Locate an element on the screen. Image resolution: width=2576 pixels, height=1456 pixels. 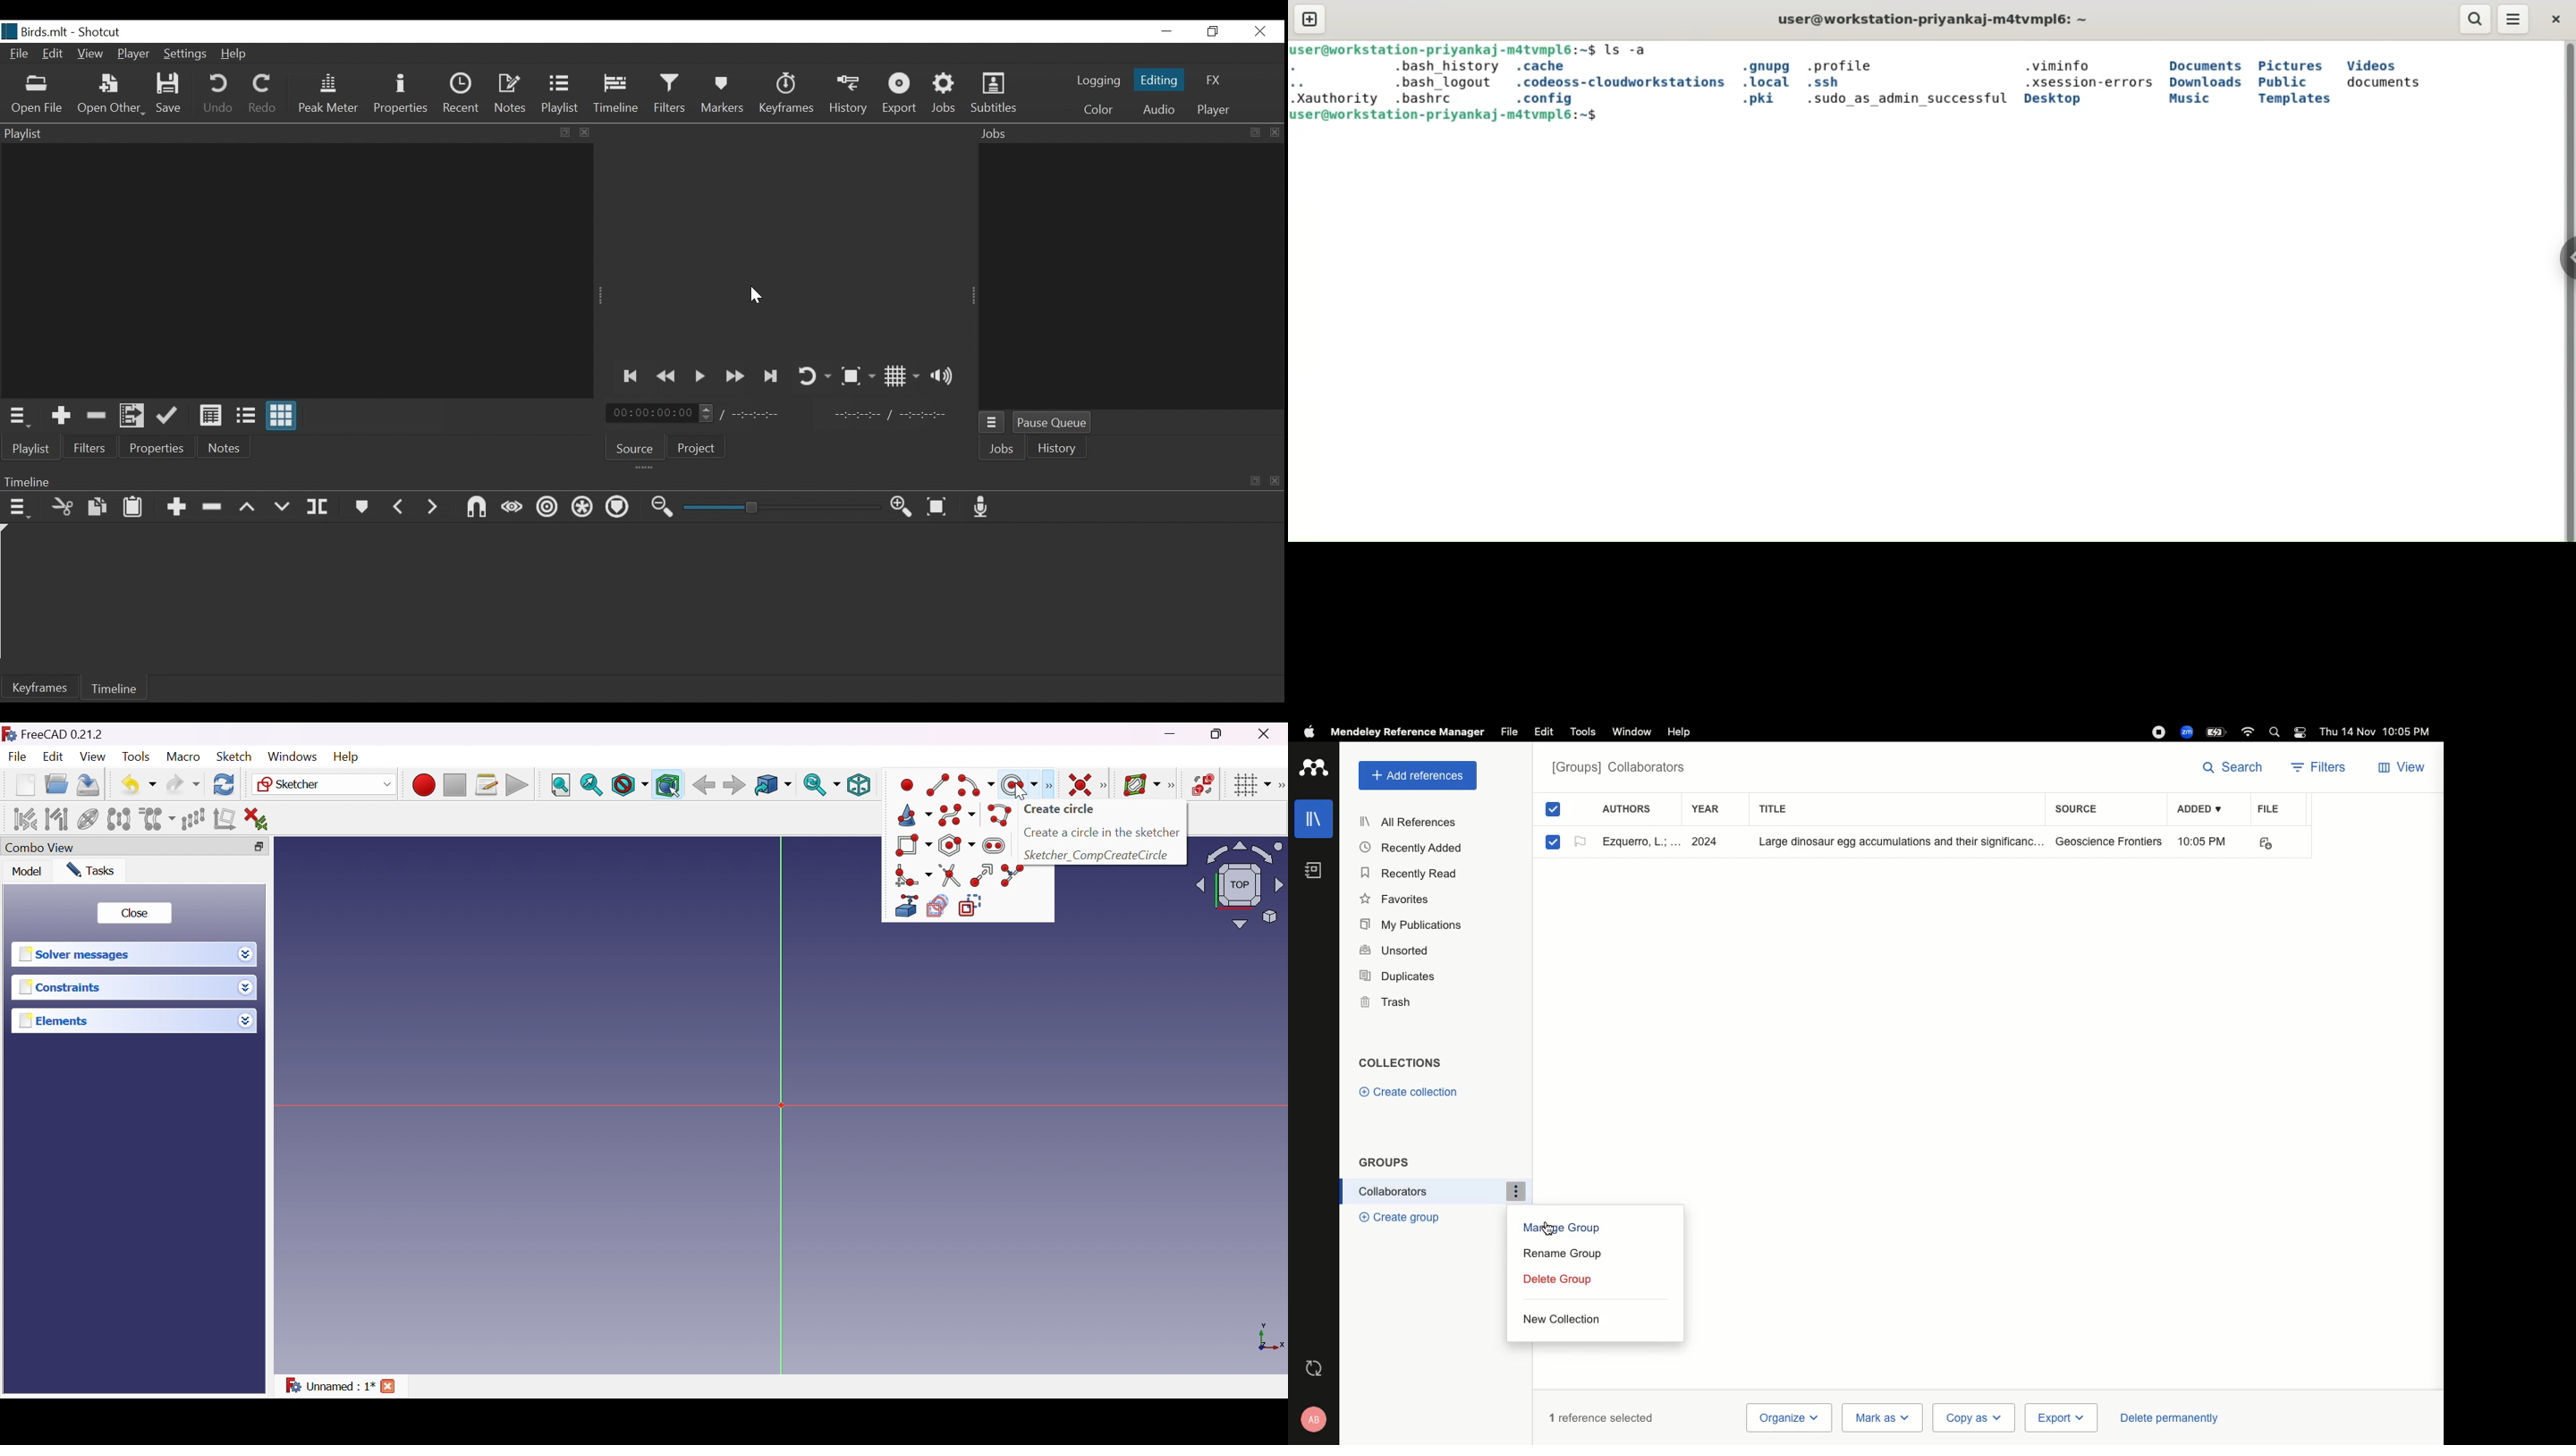
Toggle construction geometry is located at coordinates (974, 906).